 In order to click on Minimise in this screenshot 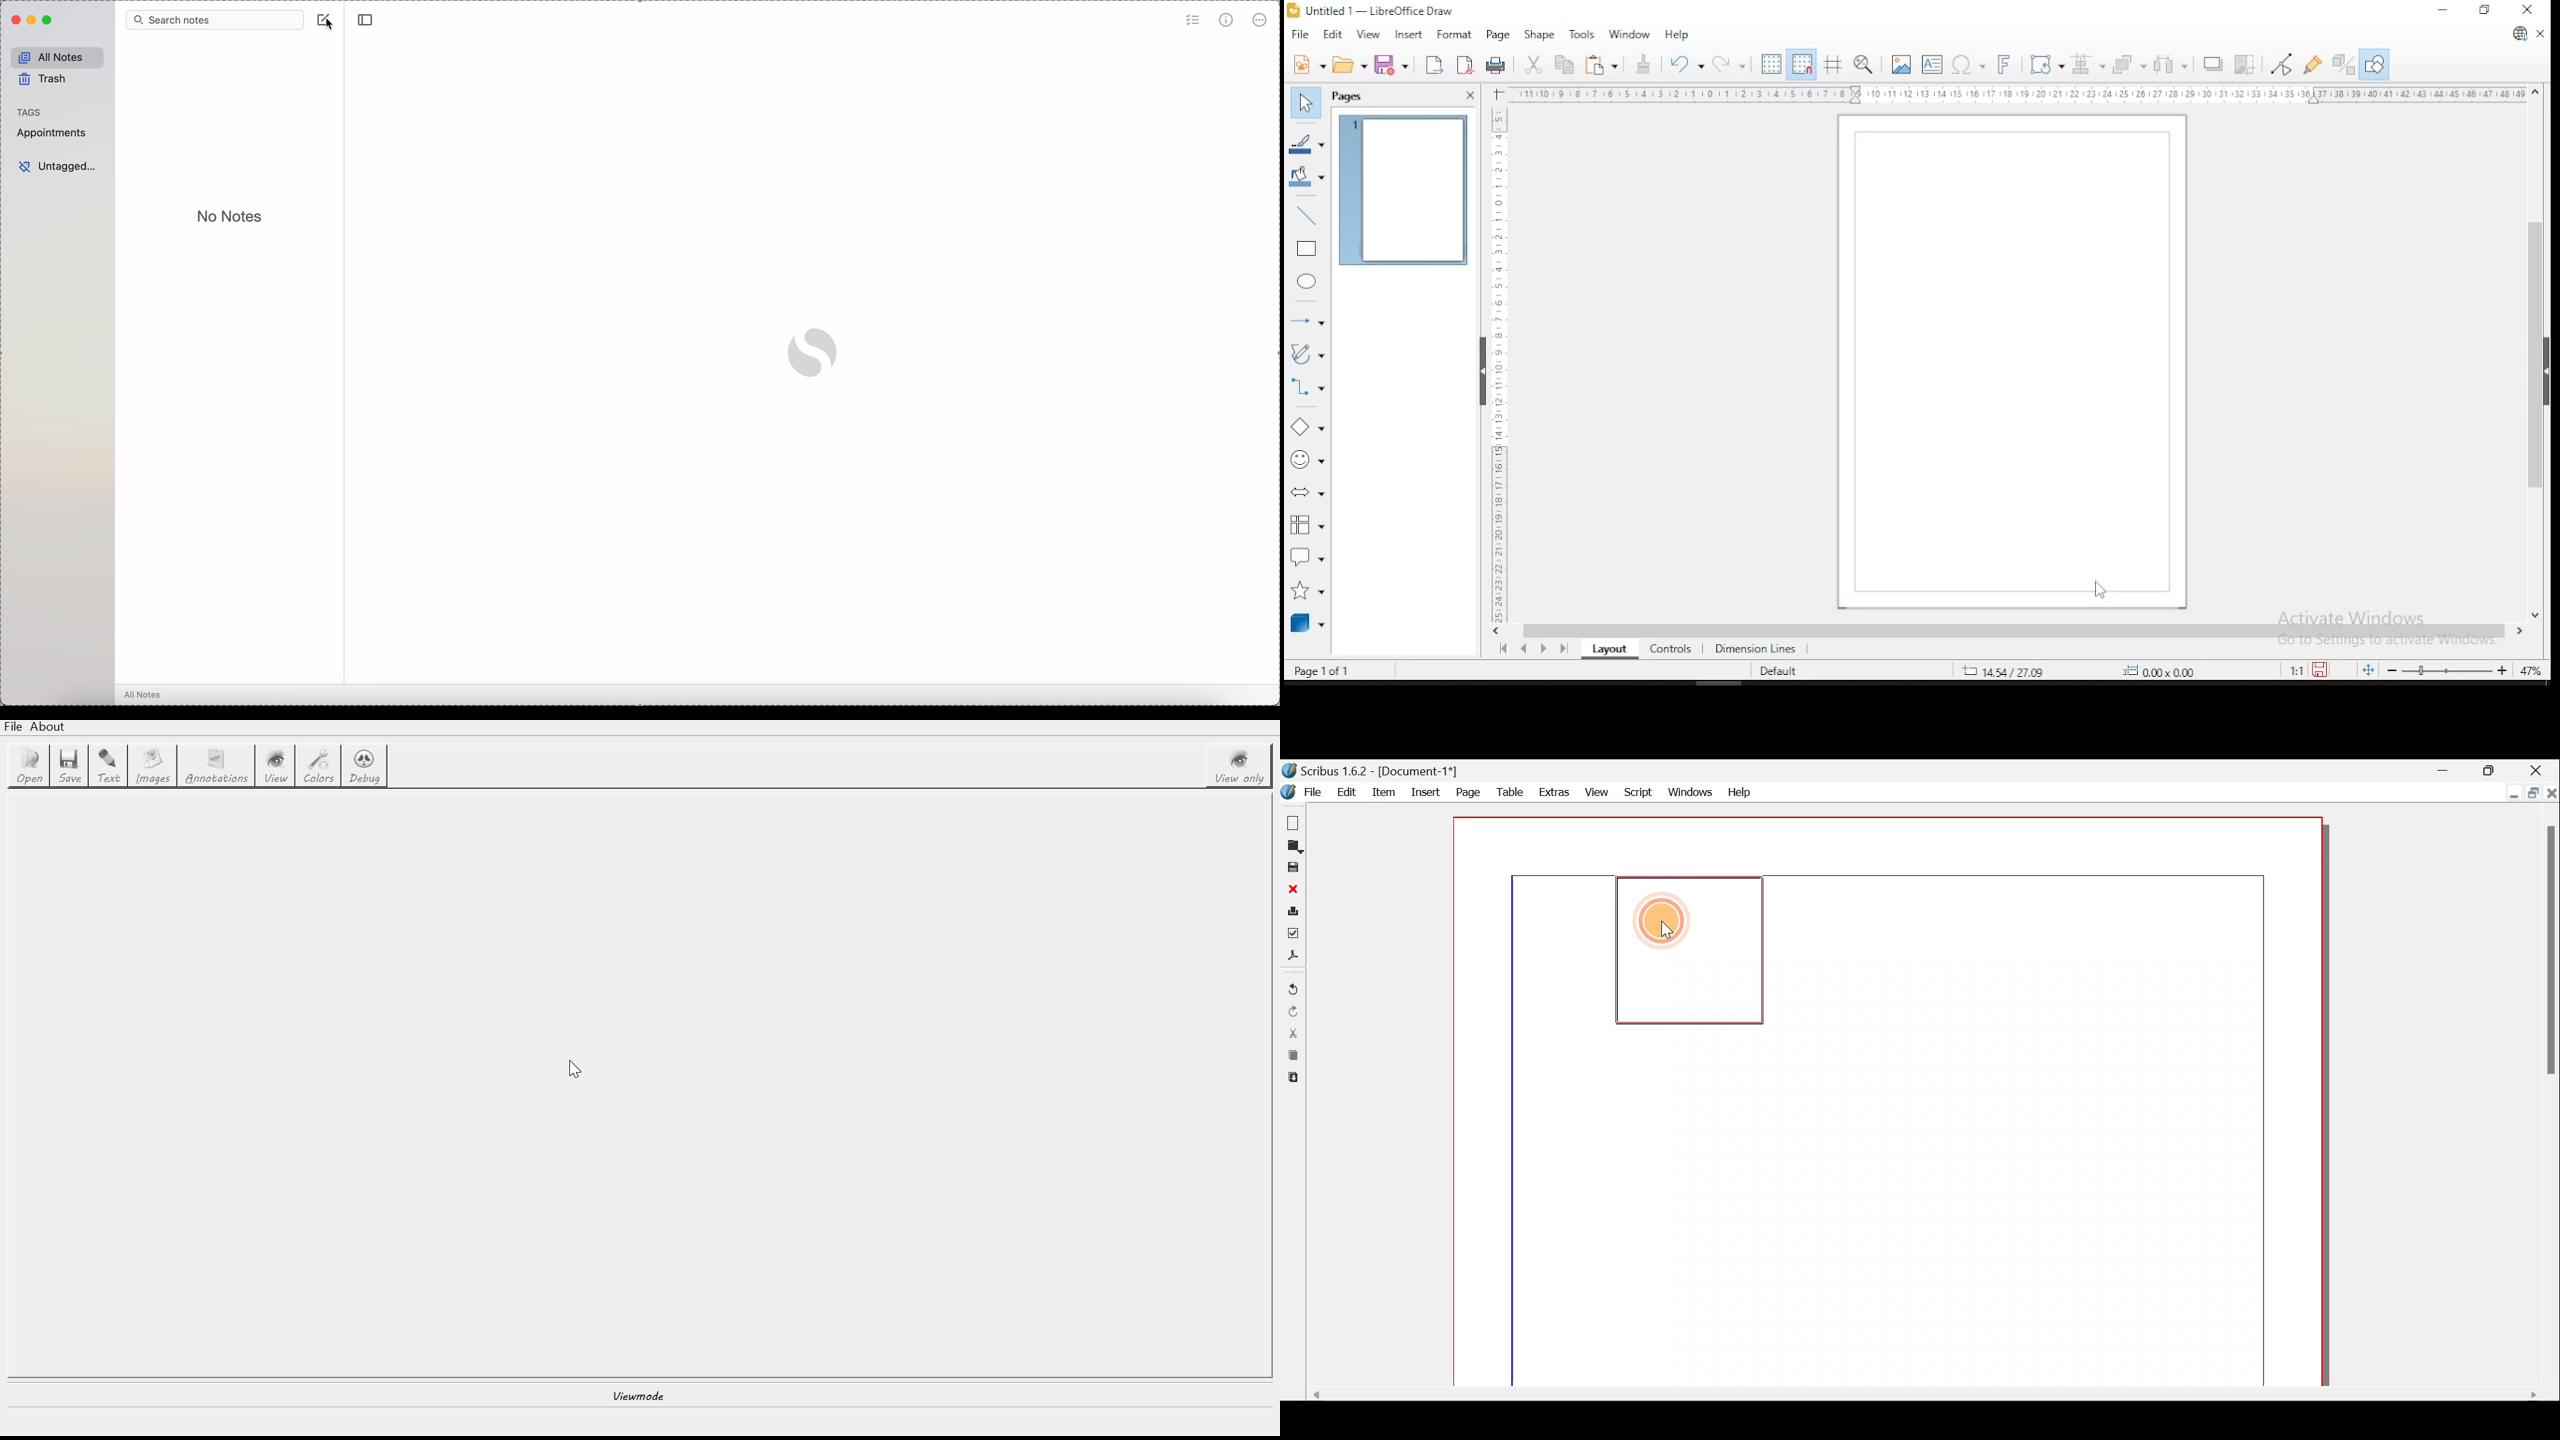, I will do `click(2446, 769)`.